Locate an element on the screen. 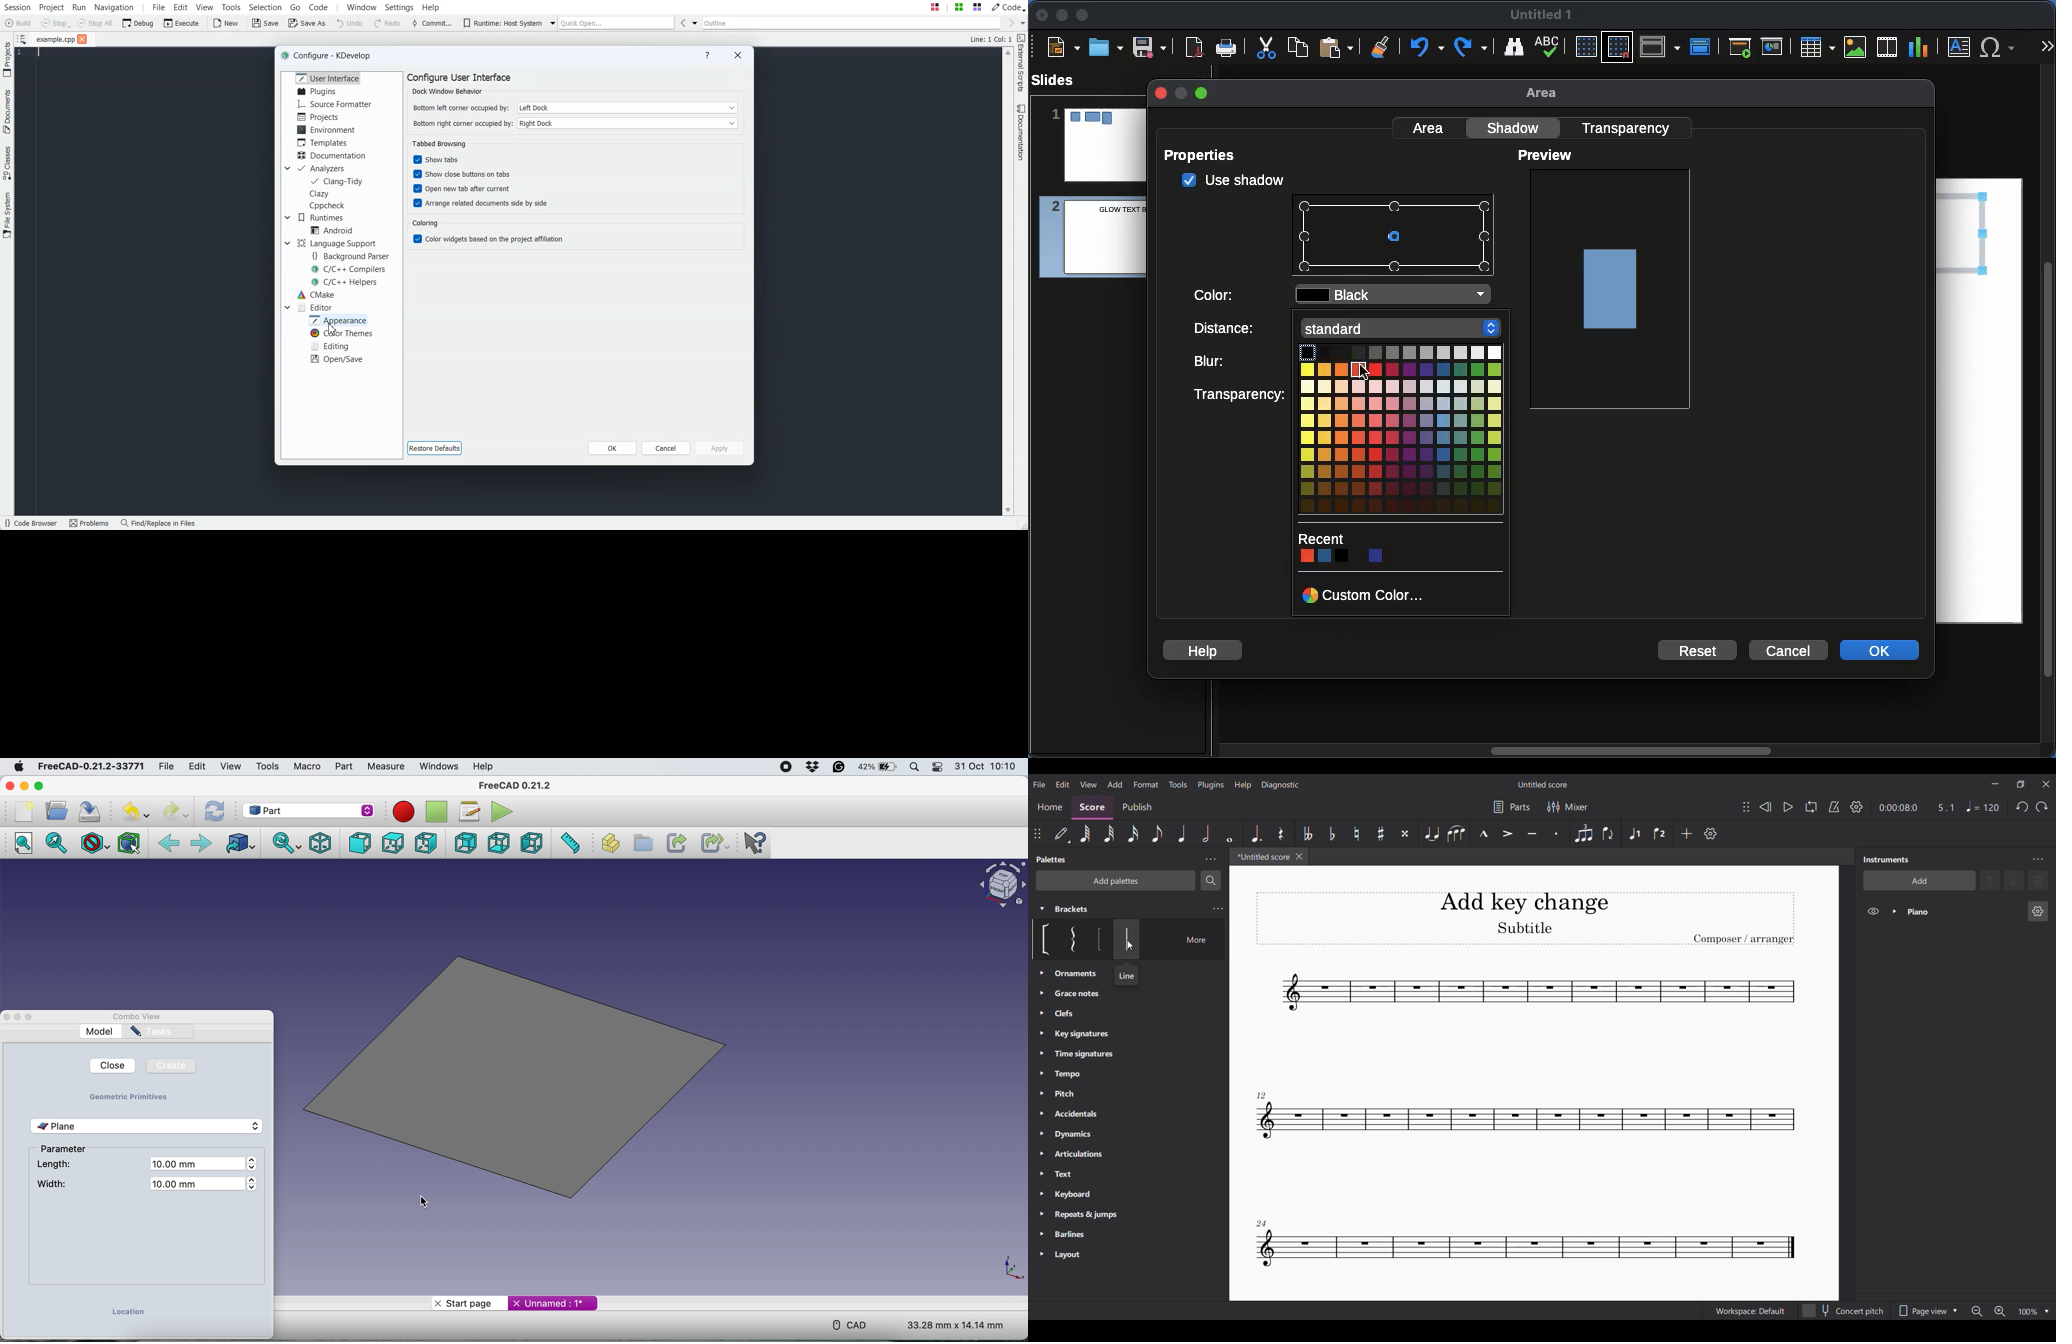 The image size is (2072, 1344). plane is located at coordinates (147, 1126).